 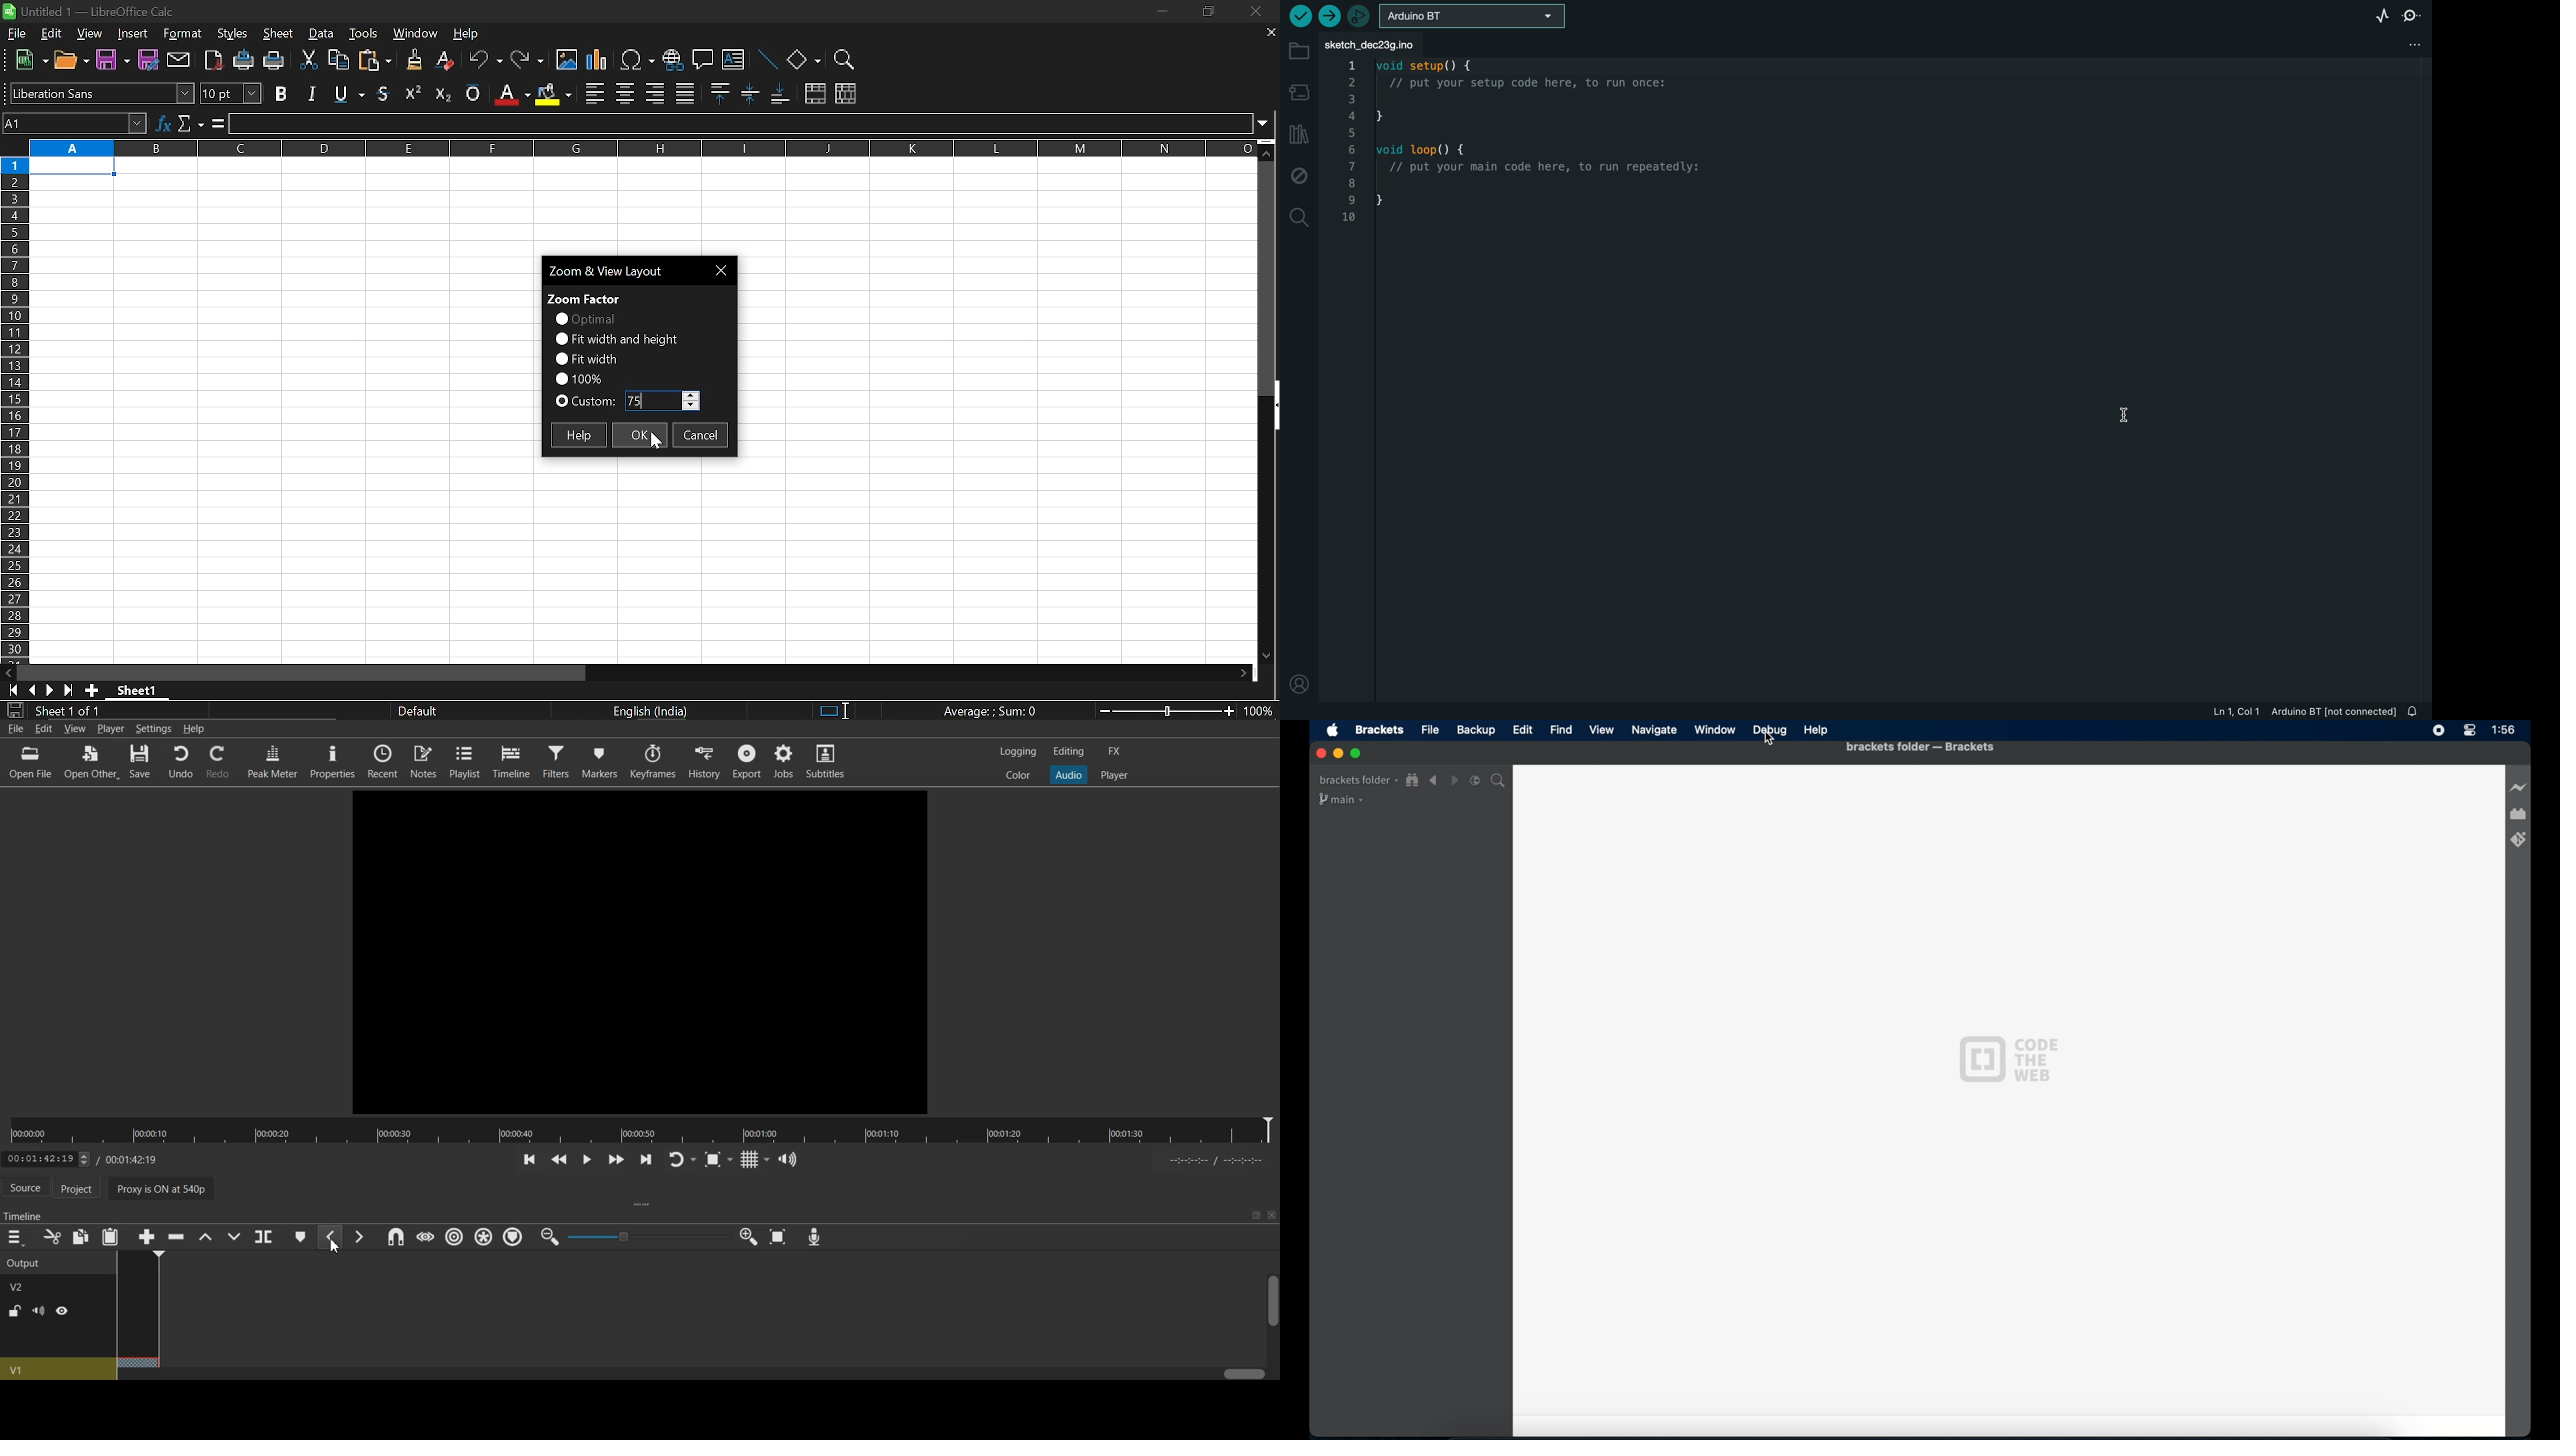 What do you see at coordinates (244, 62) in the screenshot?
I see `print directly` at bounding box center [244, 62].